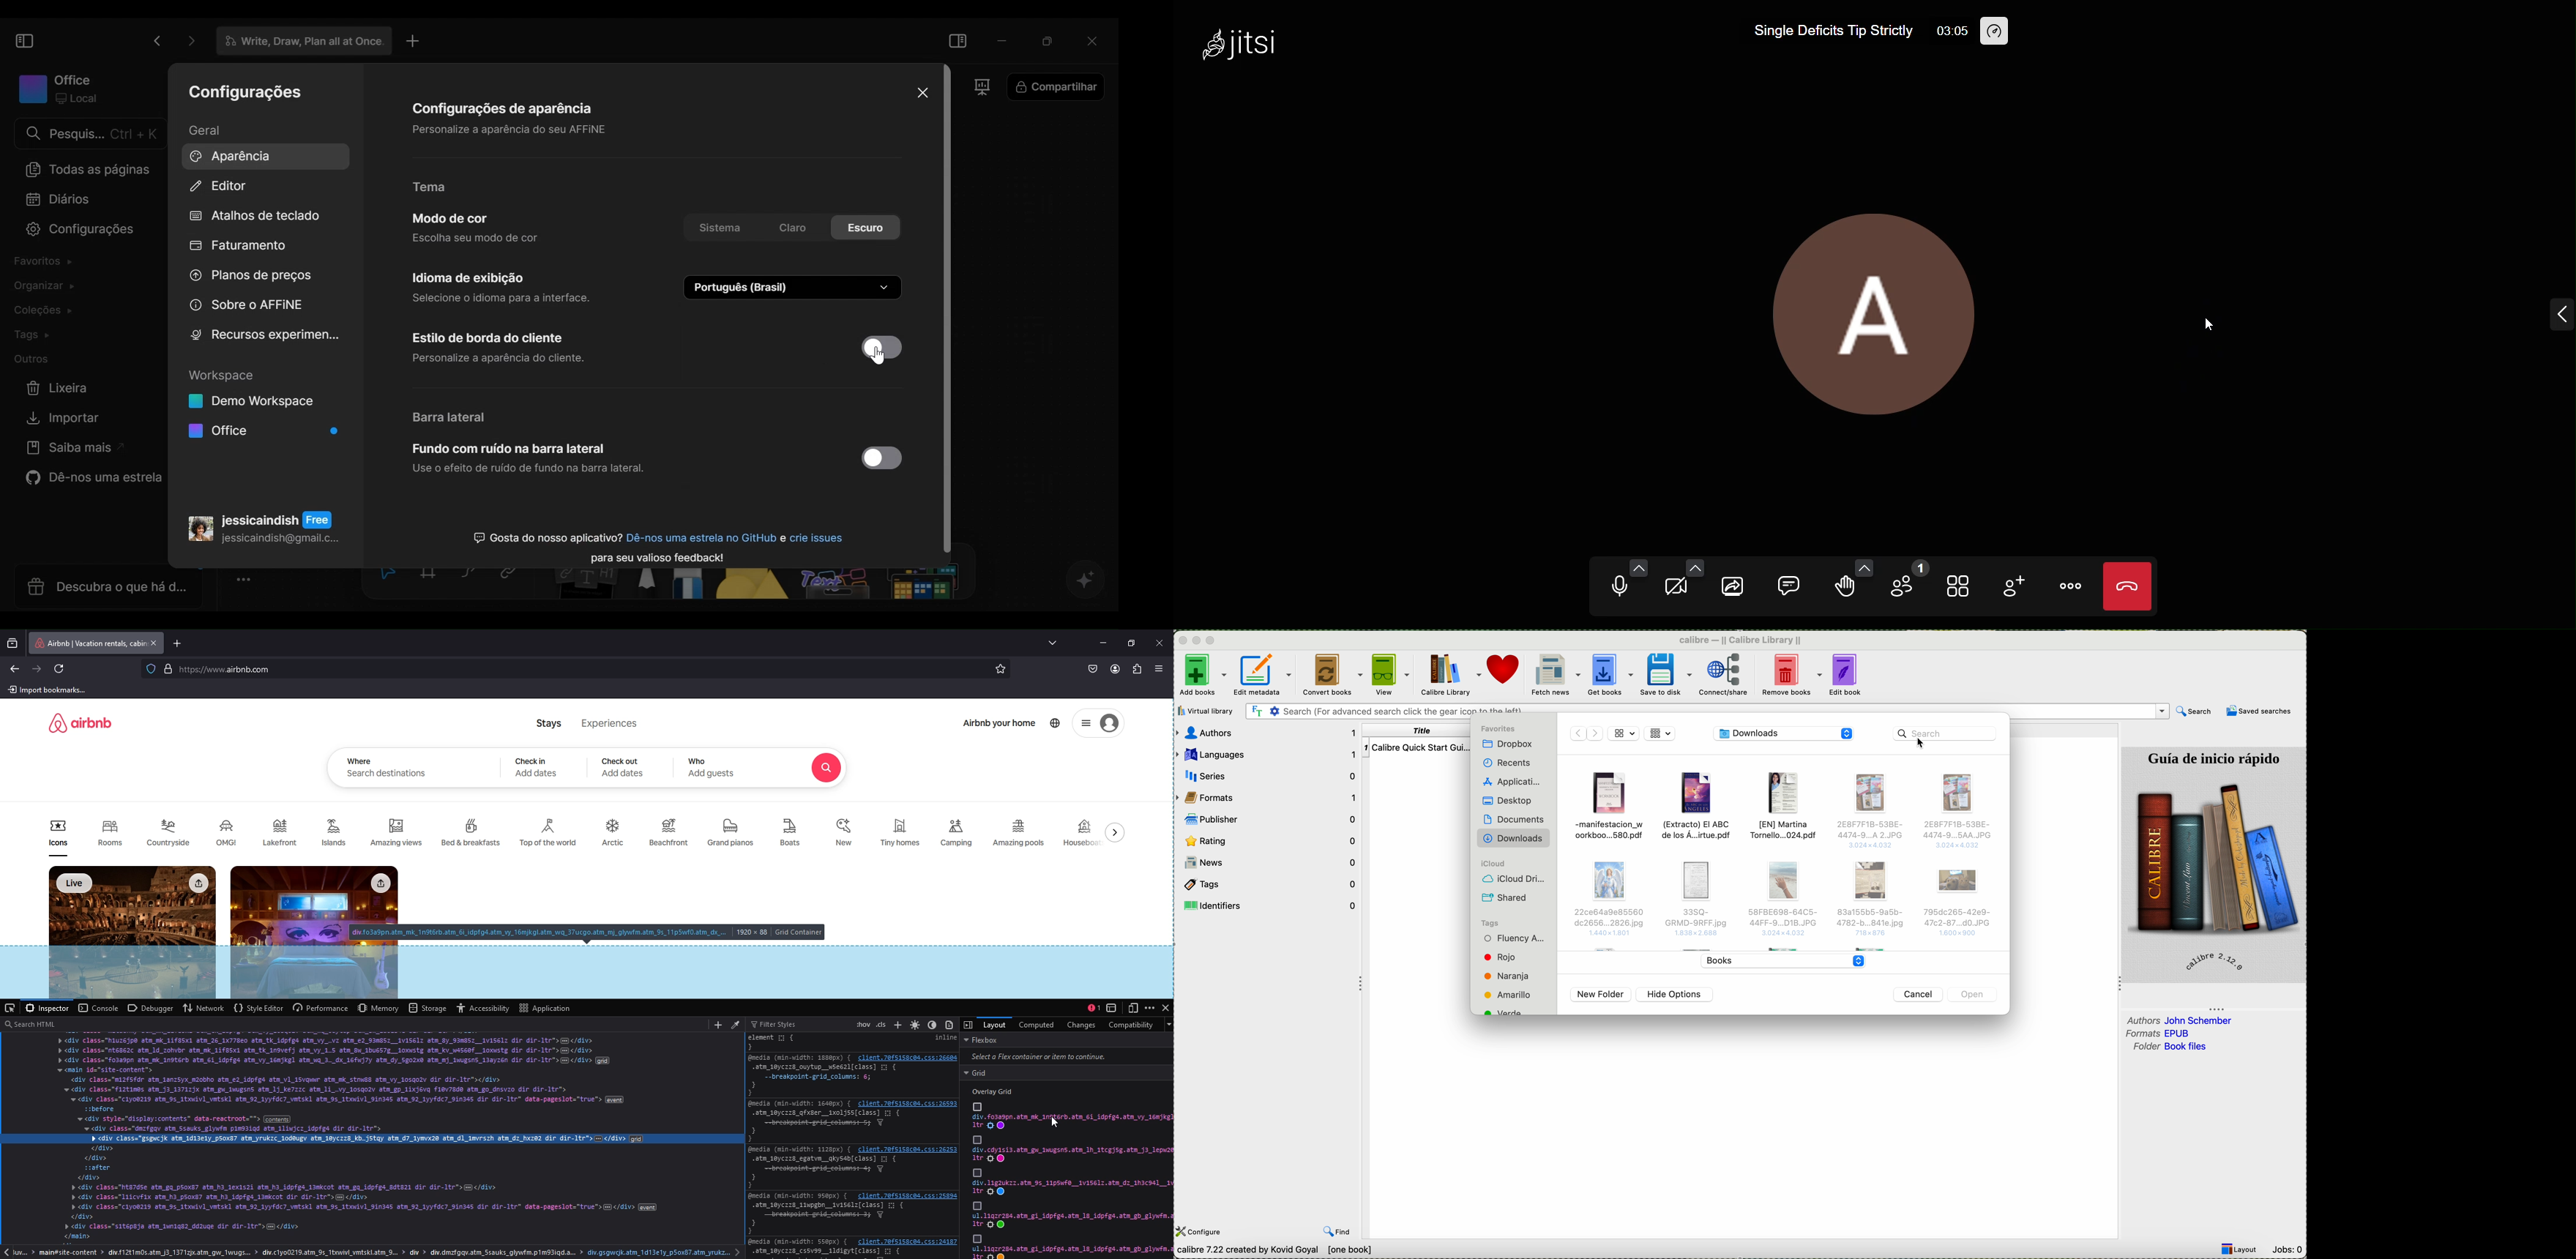 The height and width of the screenshot is (1260, 2576). Describe the element at coordinates (512, 348) in the screenshot. I see `Client border Style` at that location.